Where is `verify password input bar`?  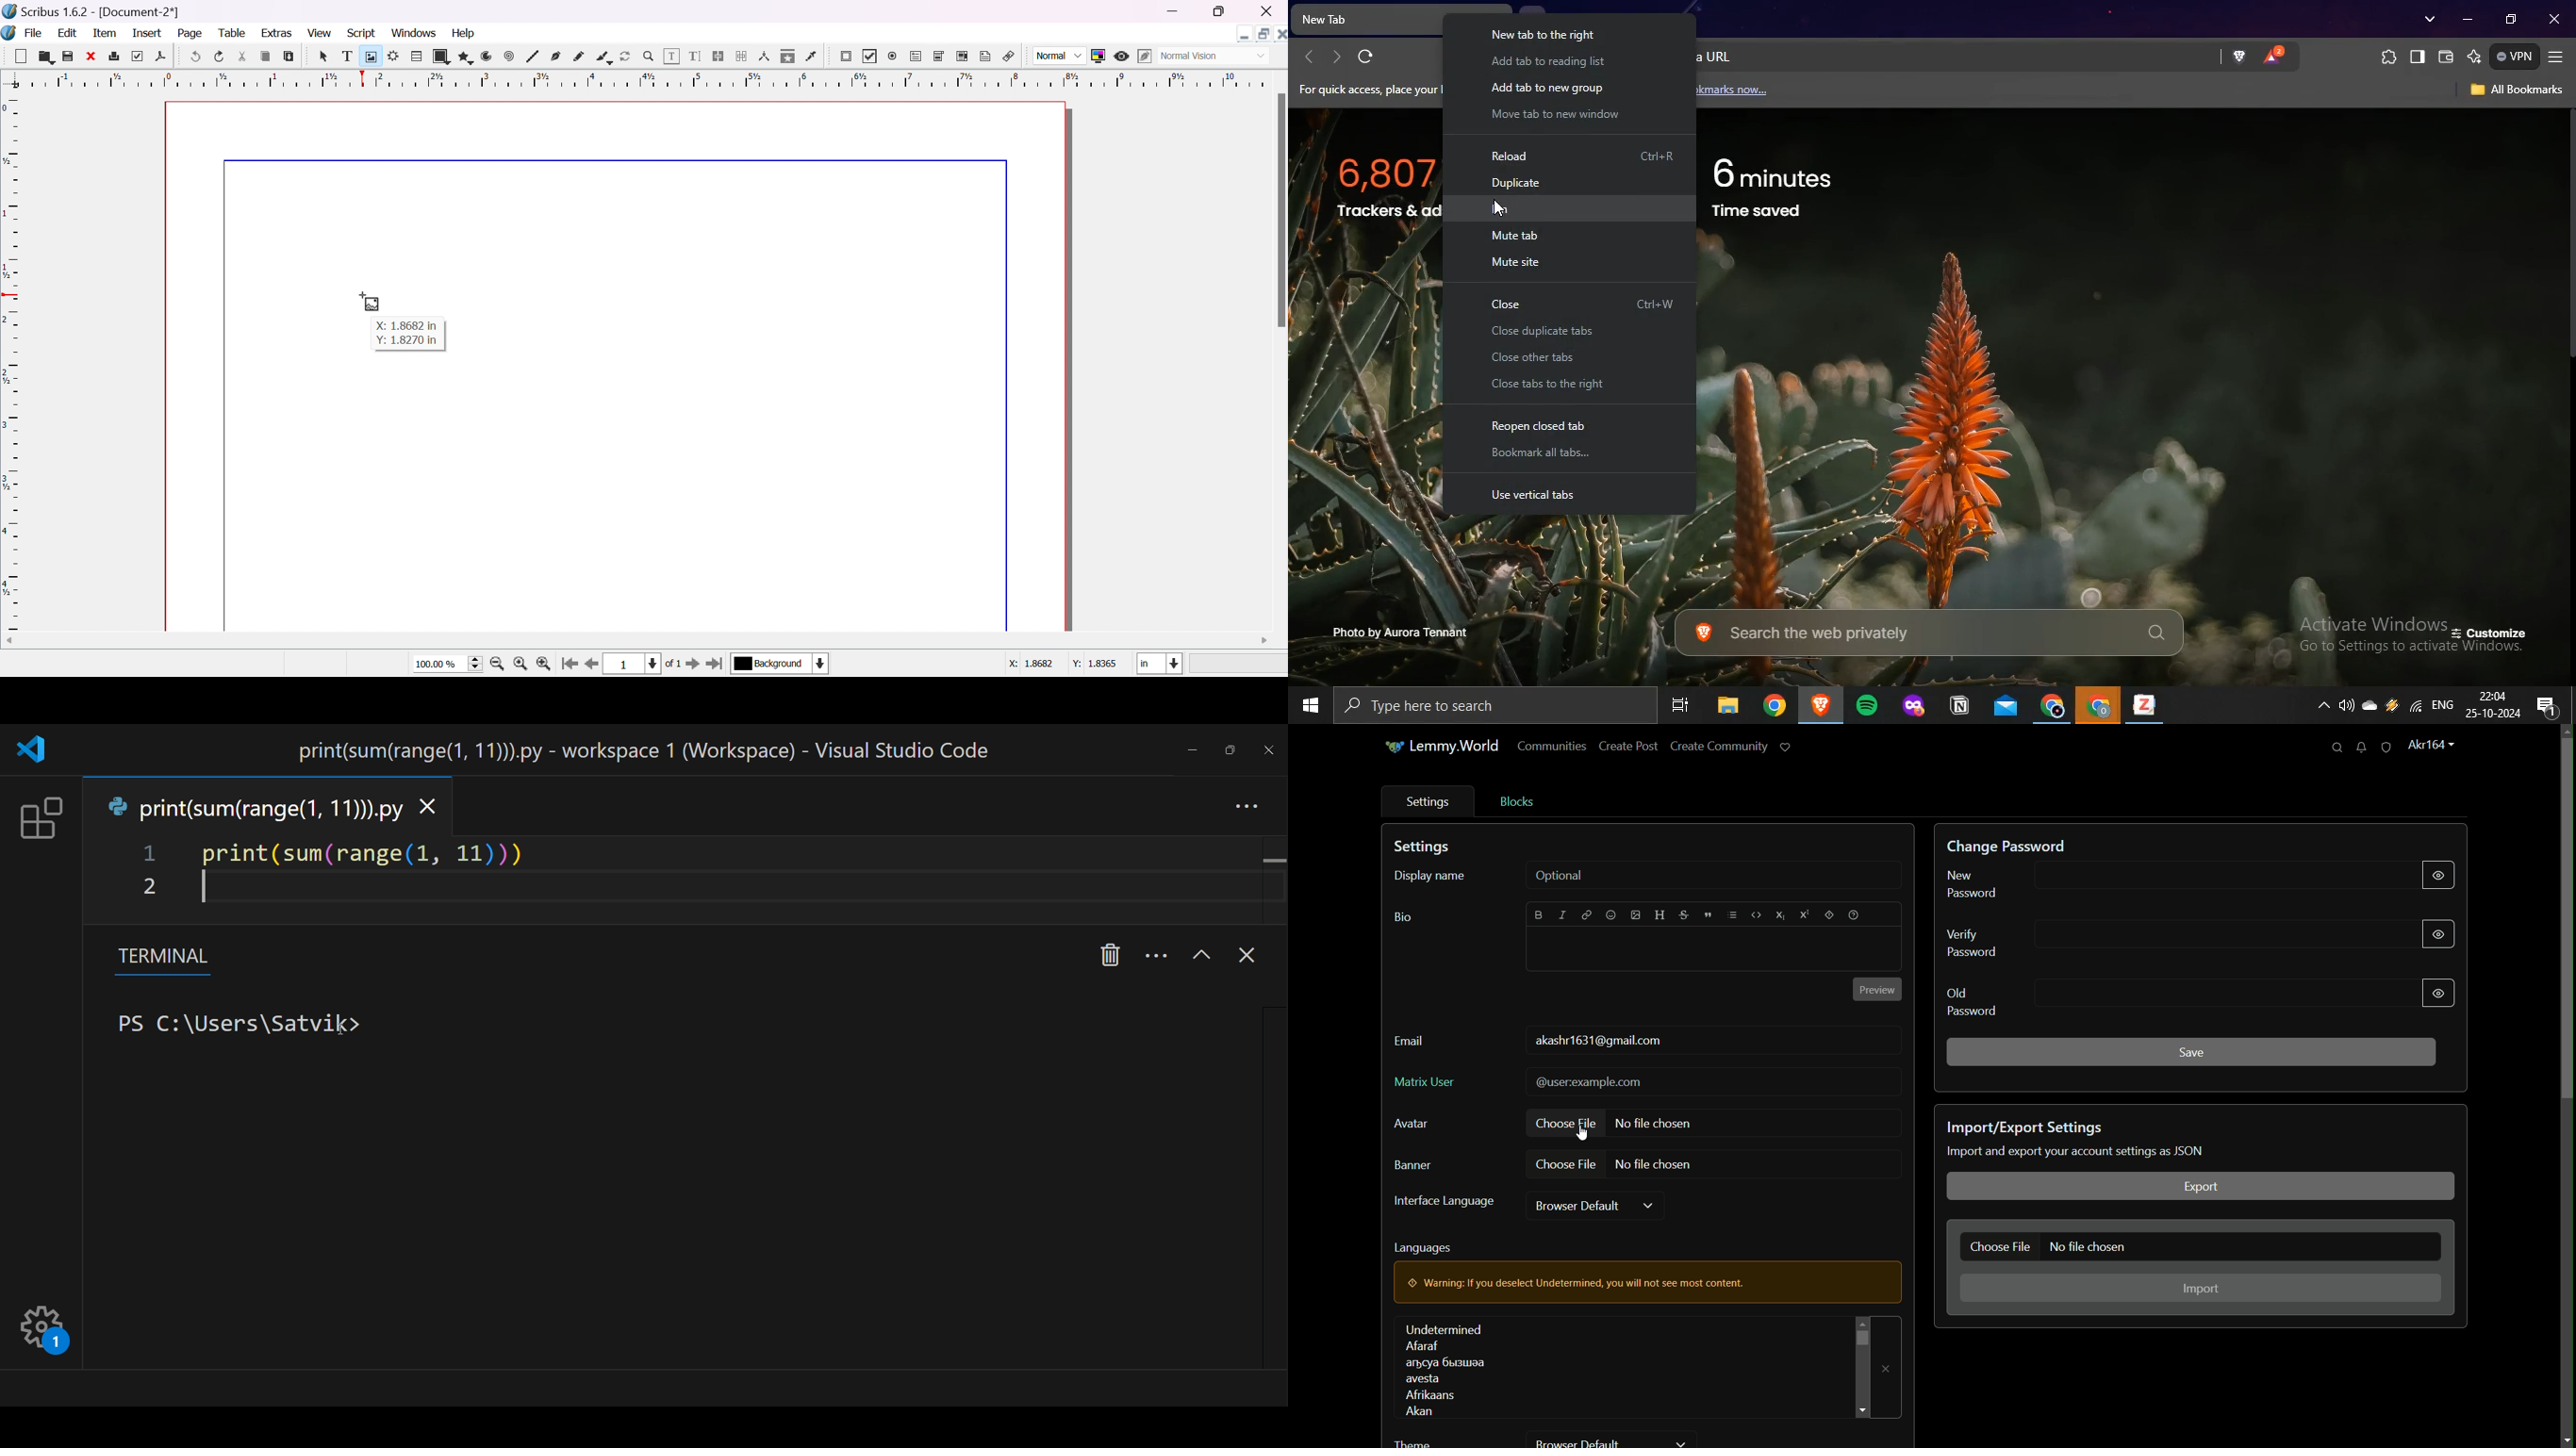 verify password input bar is located at coordinates (2213, 933).